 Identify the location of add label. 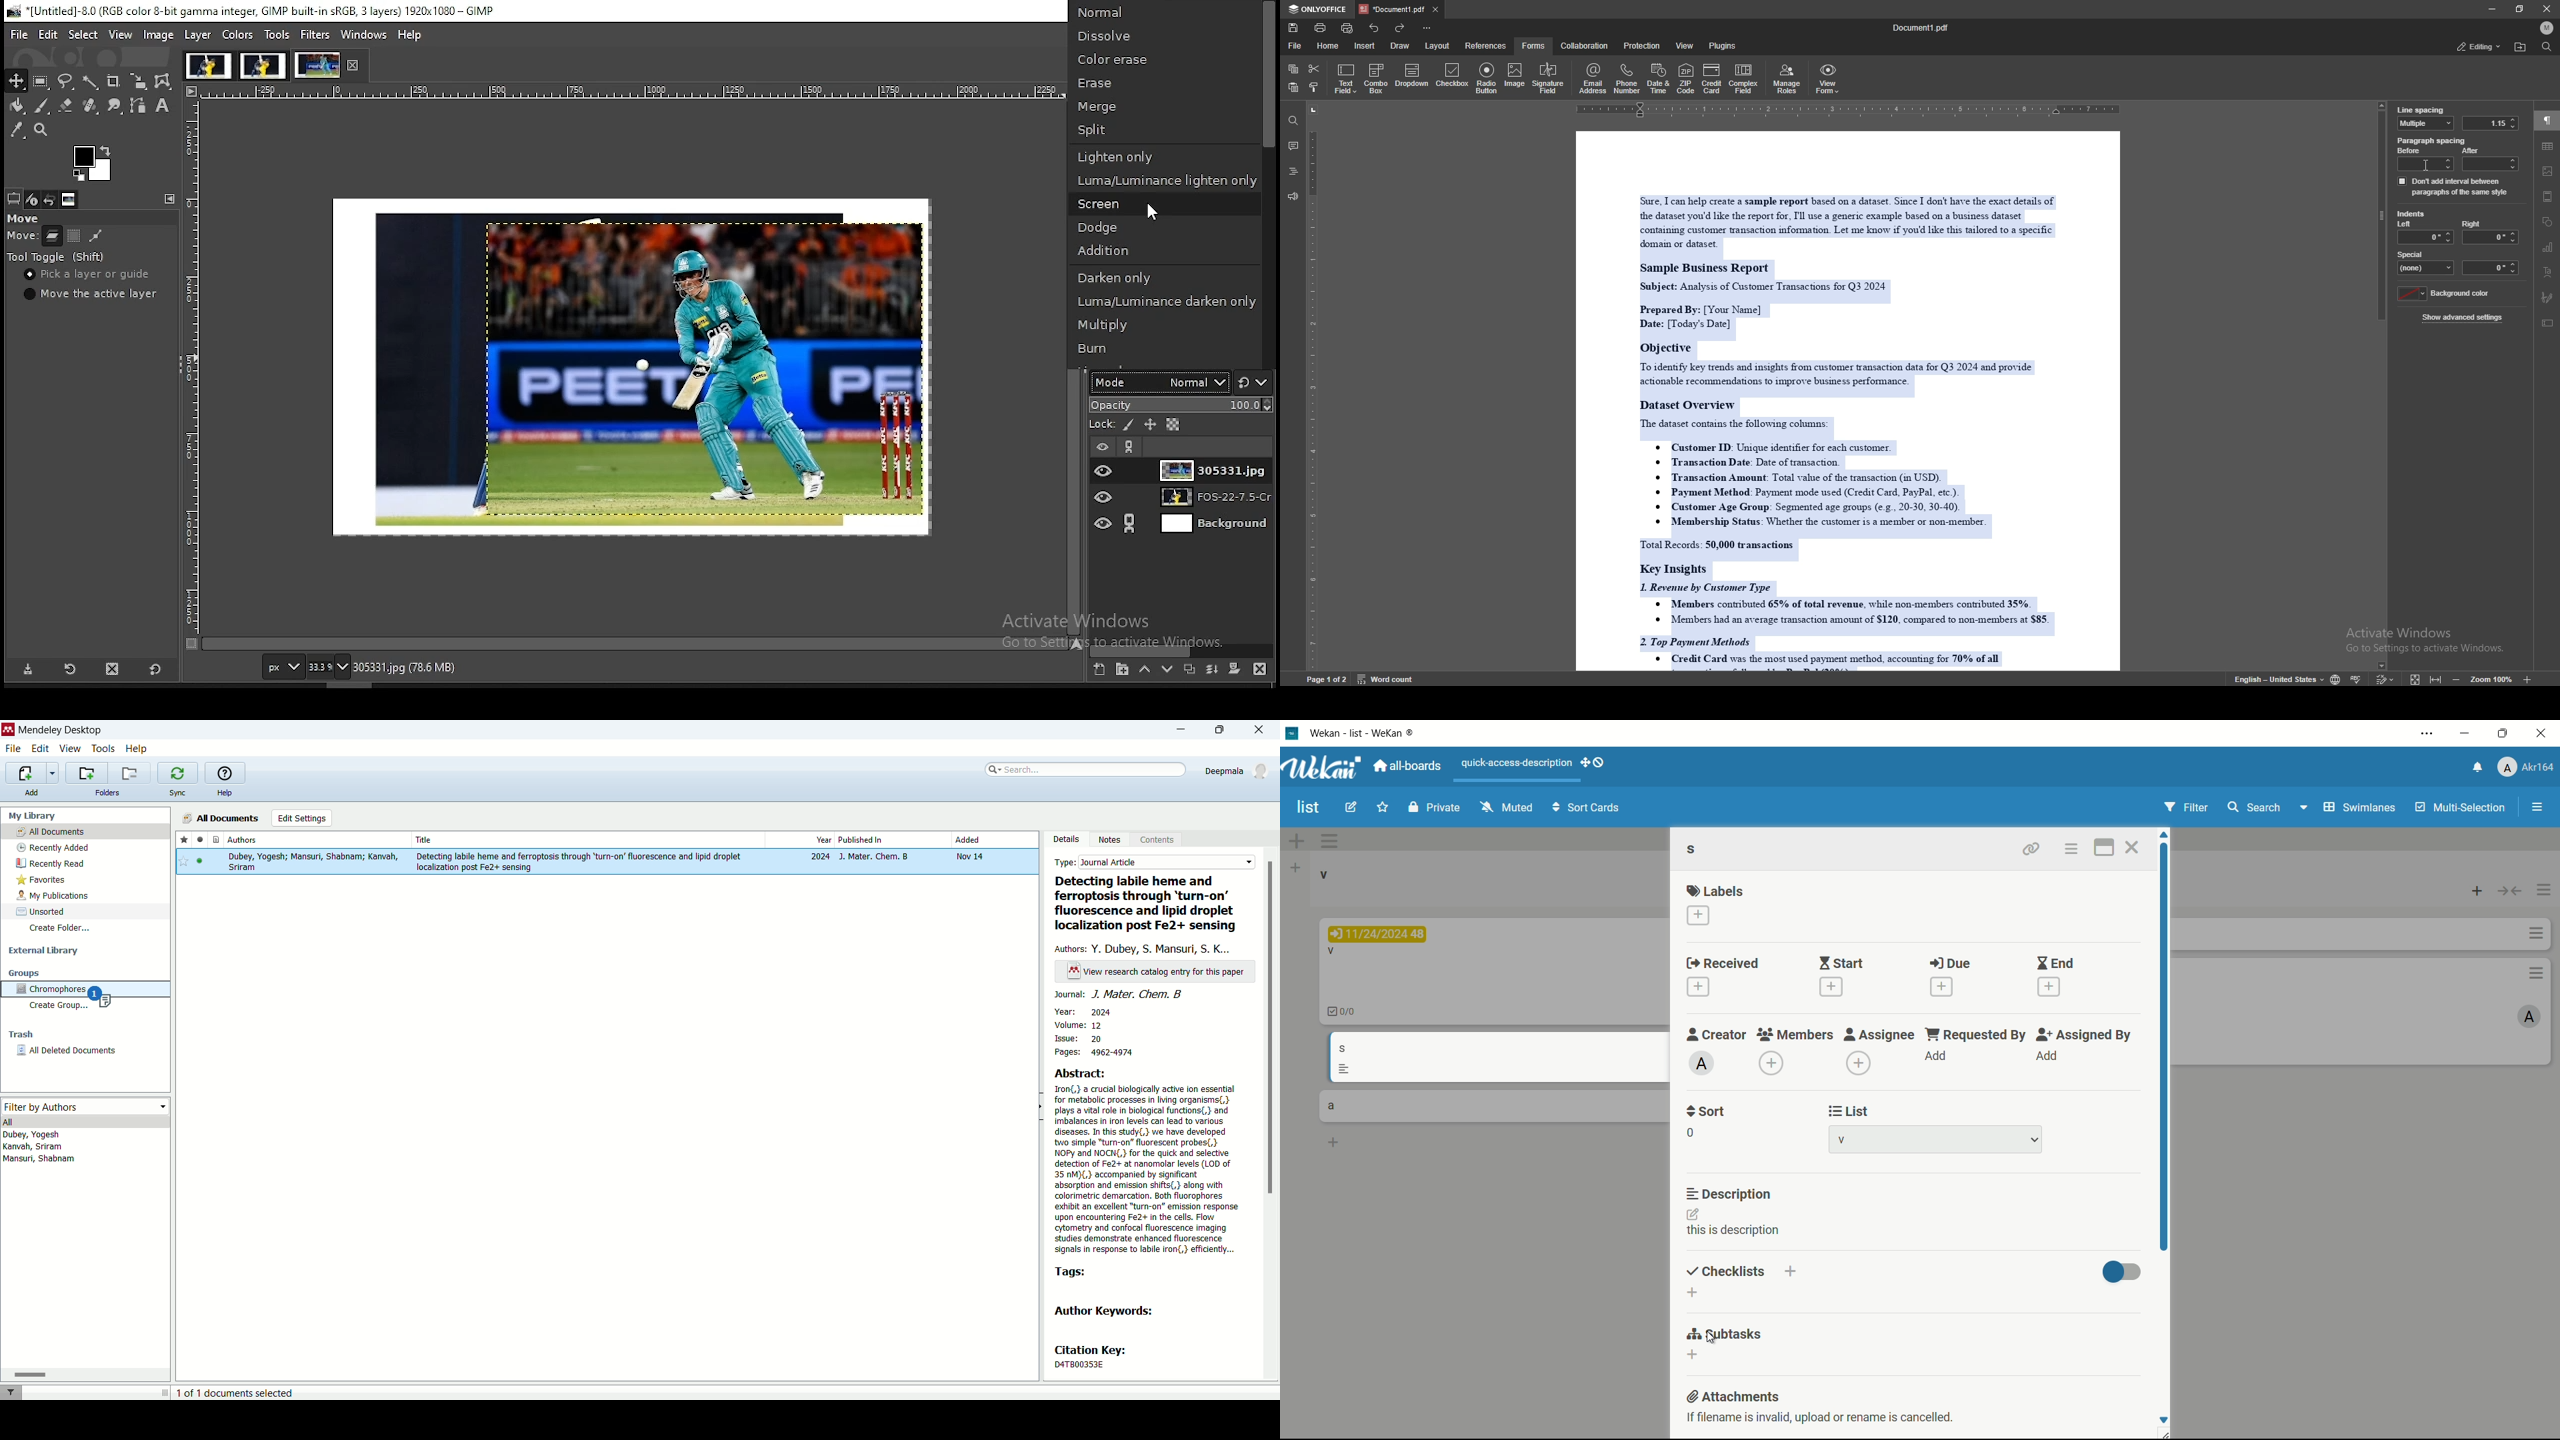
(1698, 915).